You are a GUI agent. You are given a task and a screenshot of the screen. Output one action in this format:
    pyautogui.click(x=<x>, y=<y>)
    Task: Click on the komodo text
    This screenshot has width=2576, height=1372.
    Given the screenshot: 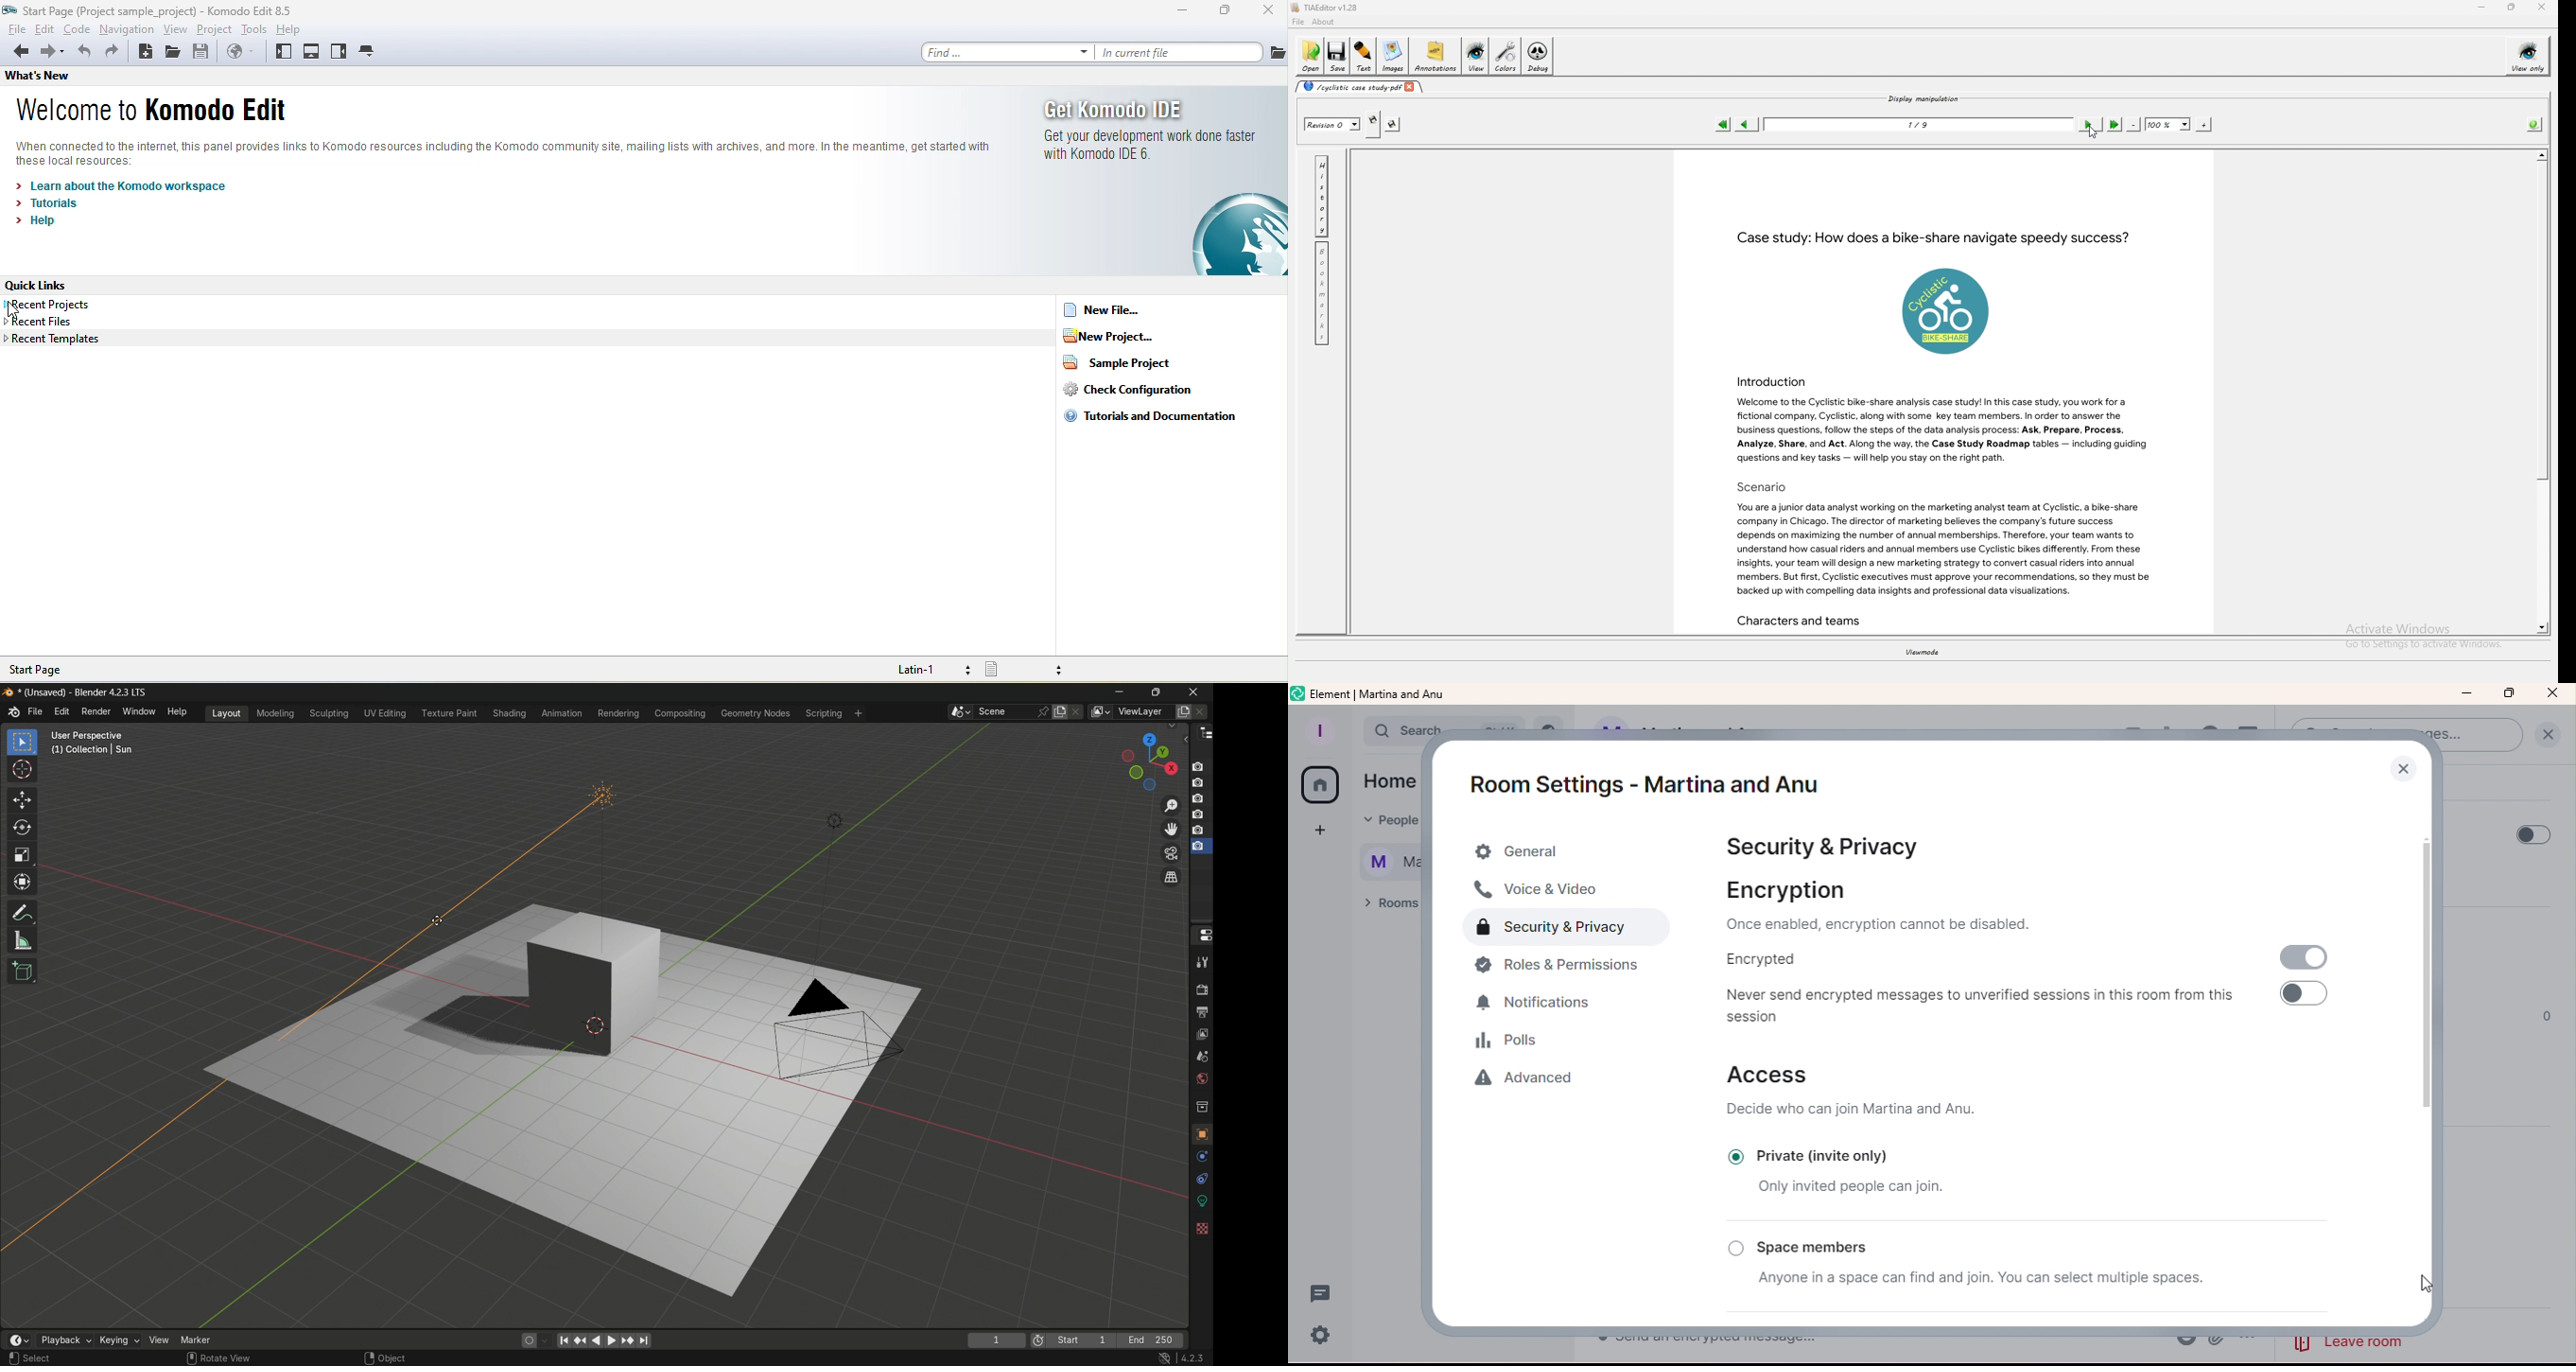 What is the action you would take?
    pyautogui.click(x=506, y=155)
    